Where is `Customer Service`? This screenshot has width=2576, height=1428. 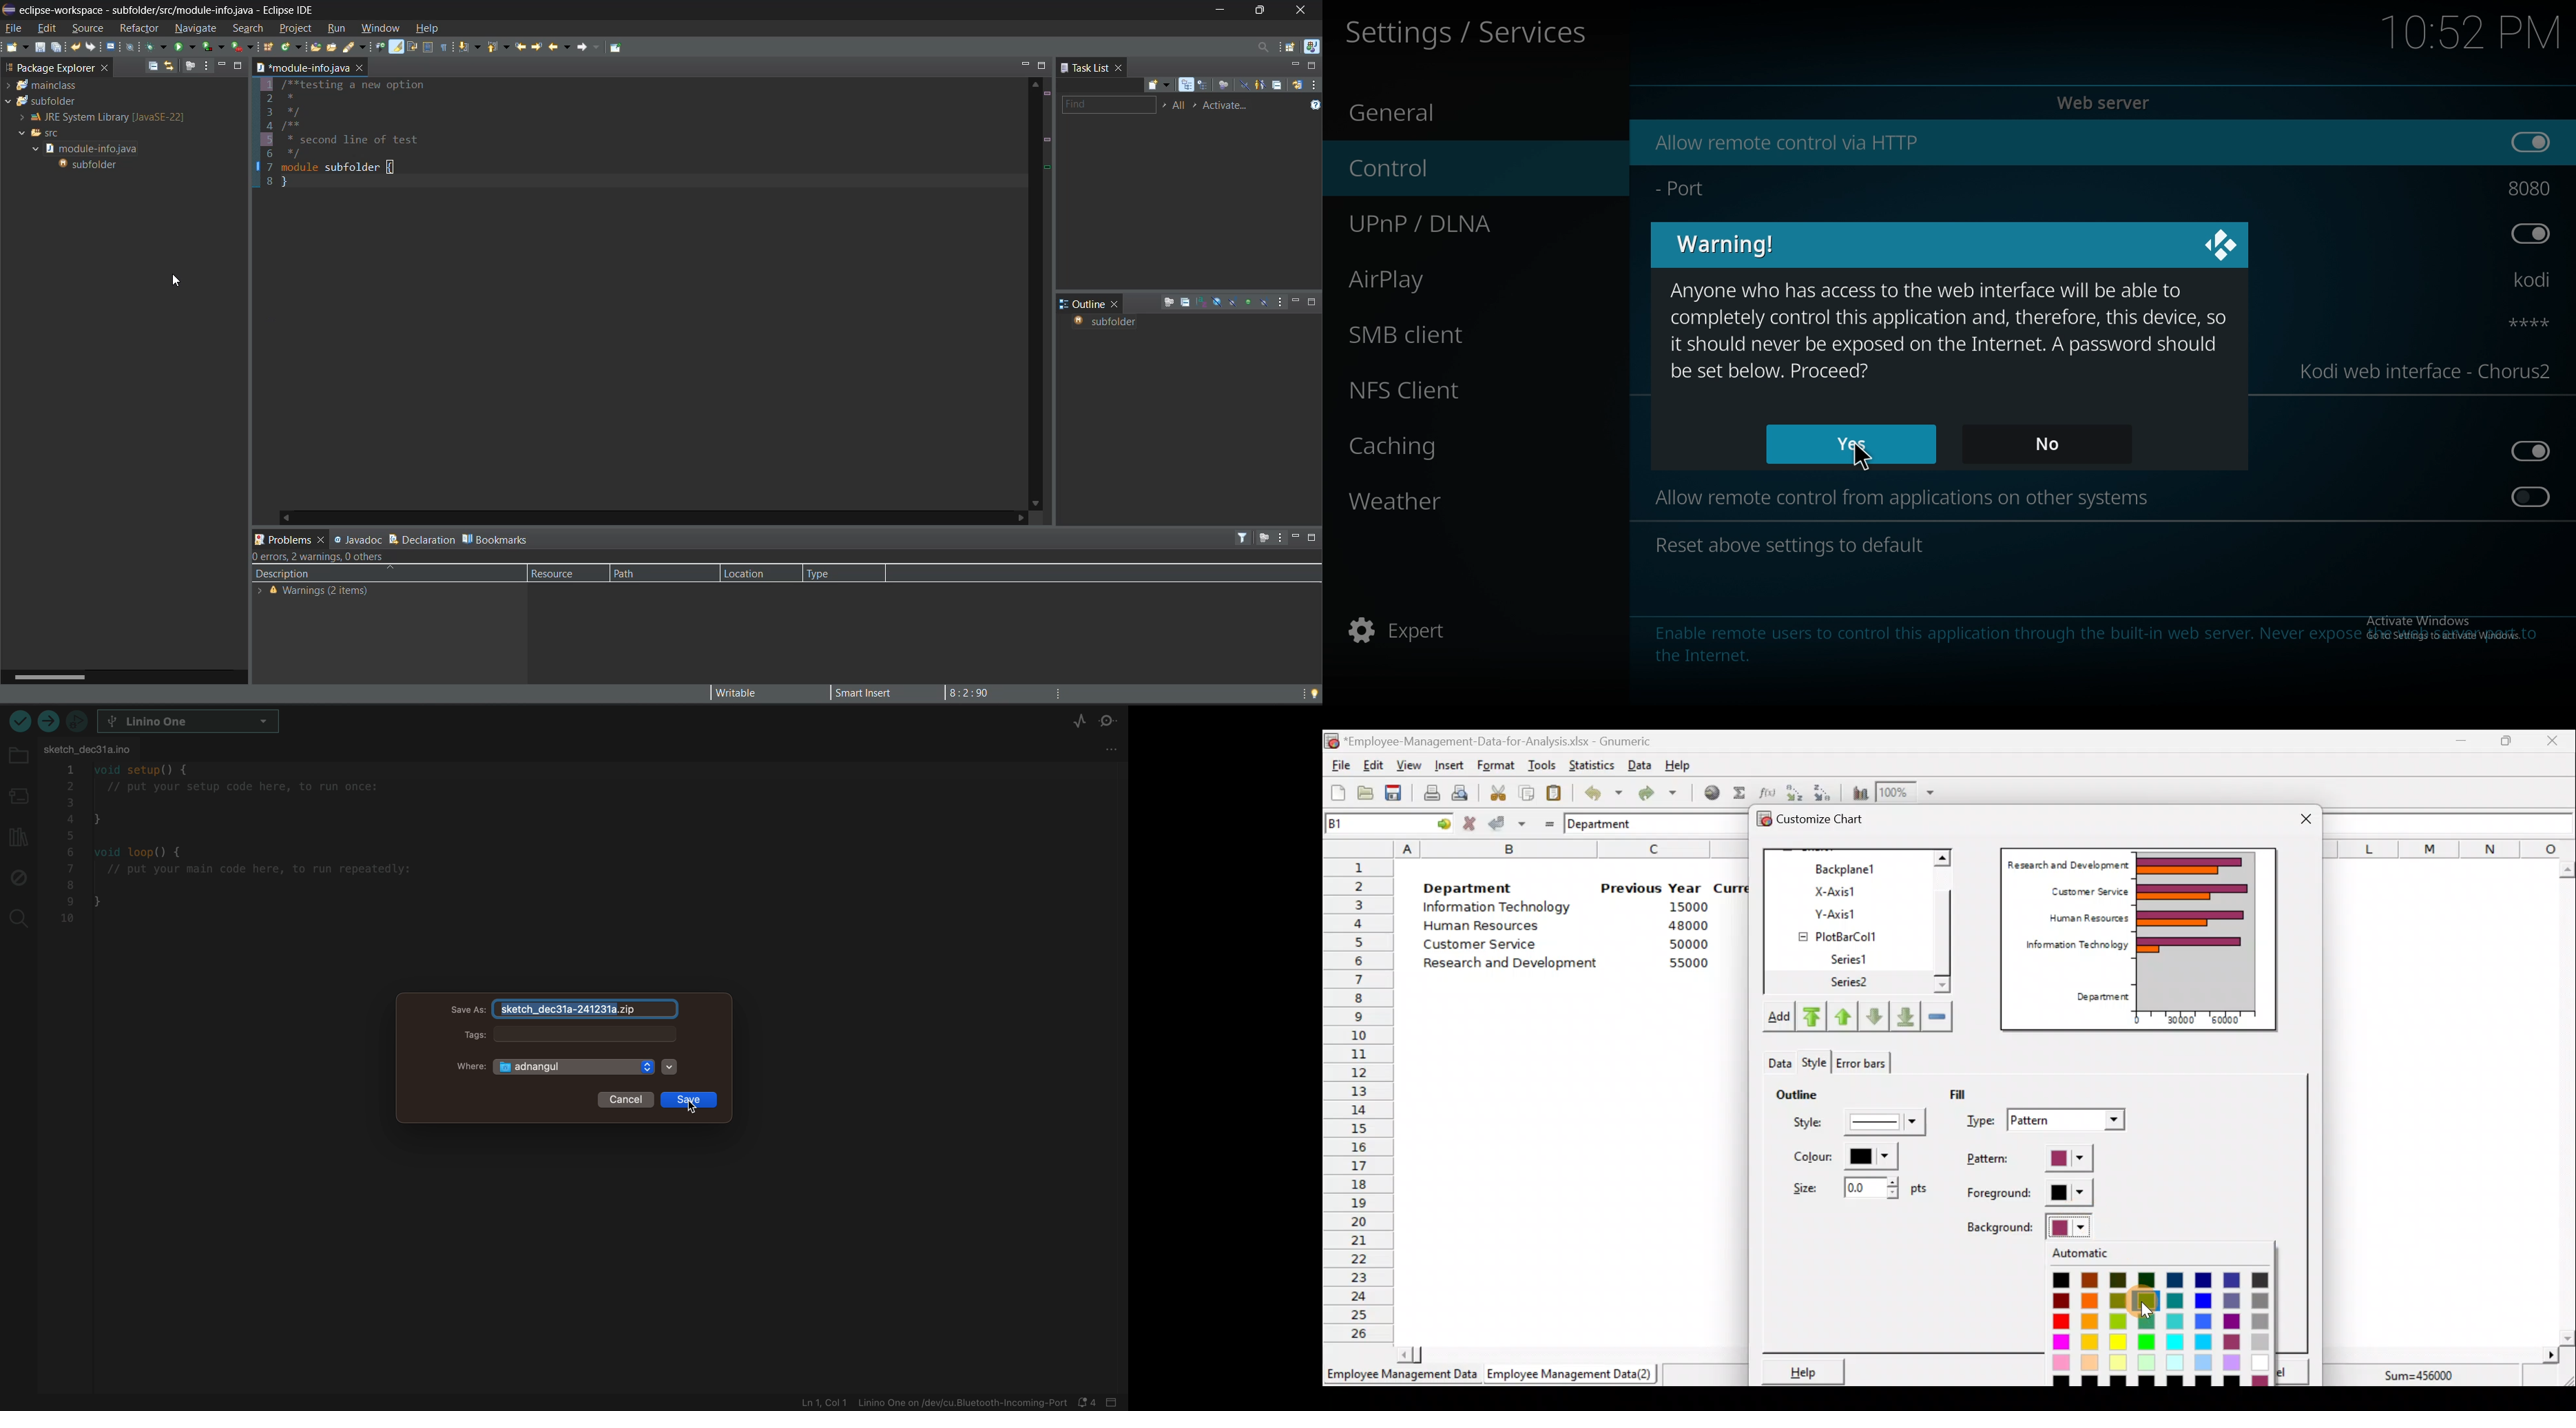 Customer Service is located at coordinates (2087, 890).